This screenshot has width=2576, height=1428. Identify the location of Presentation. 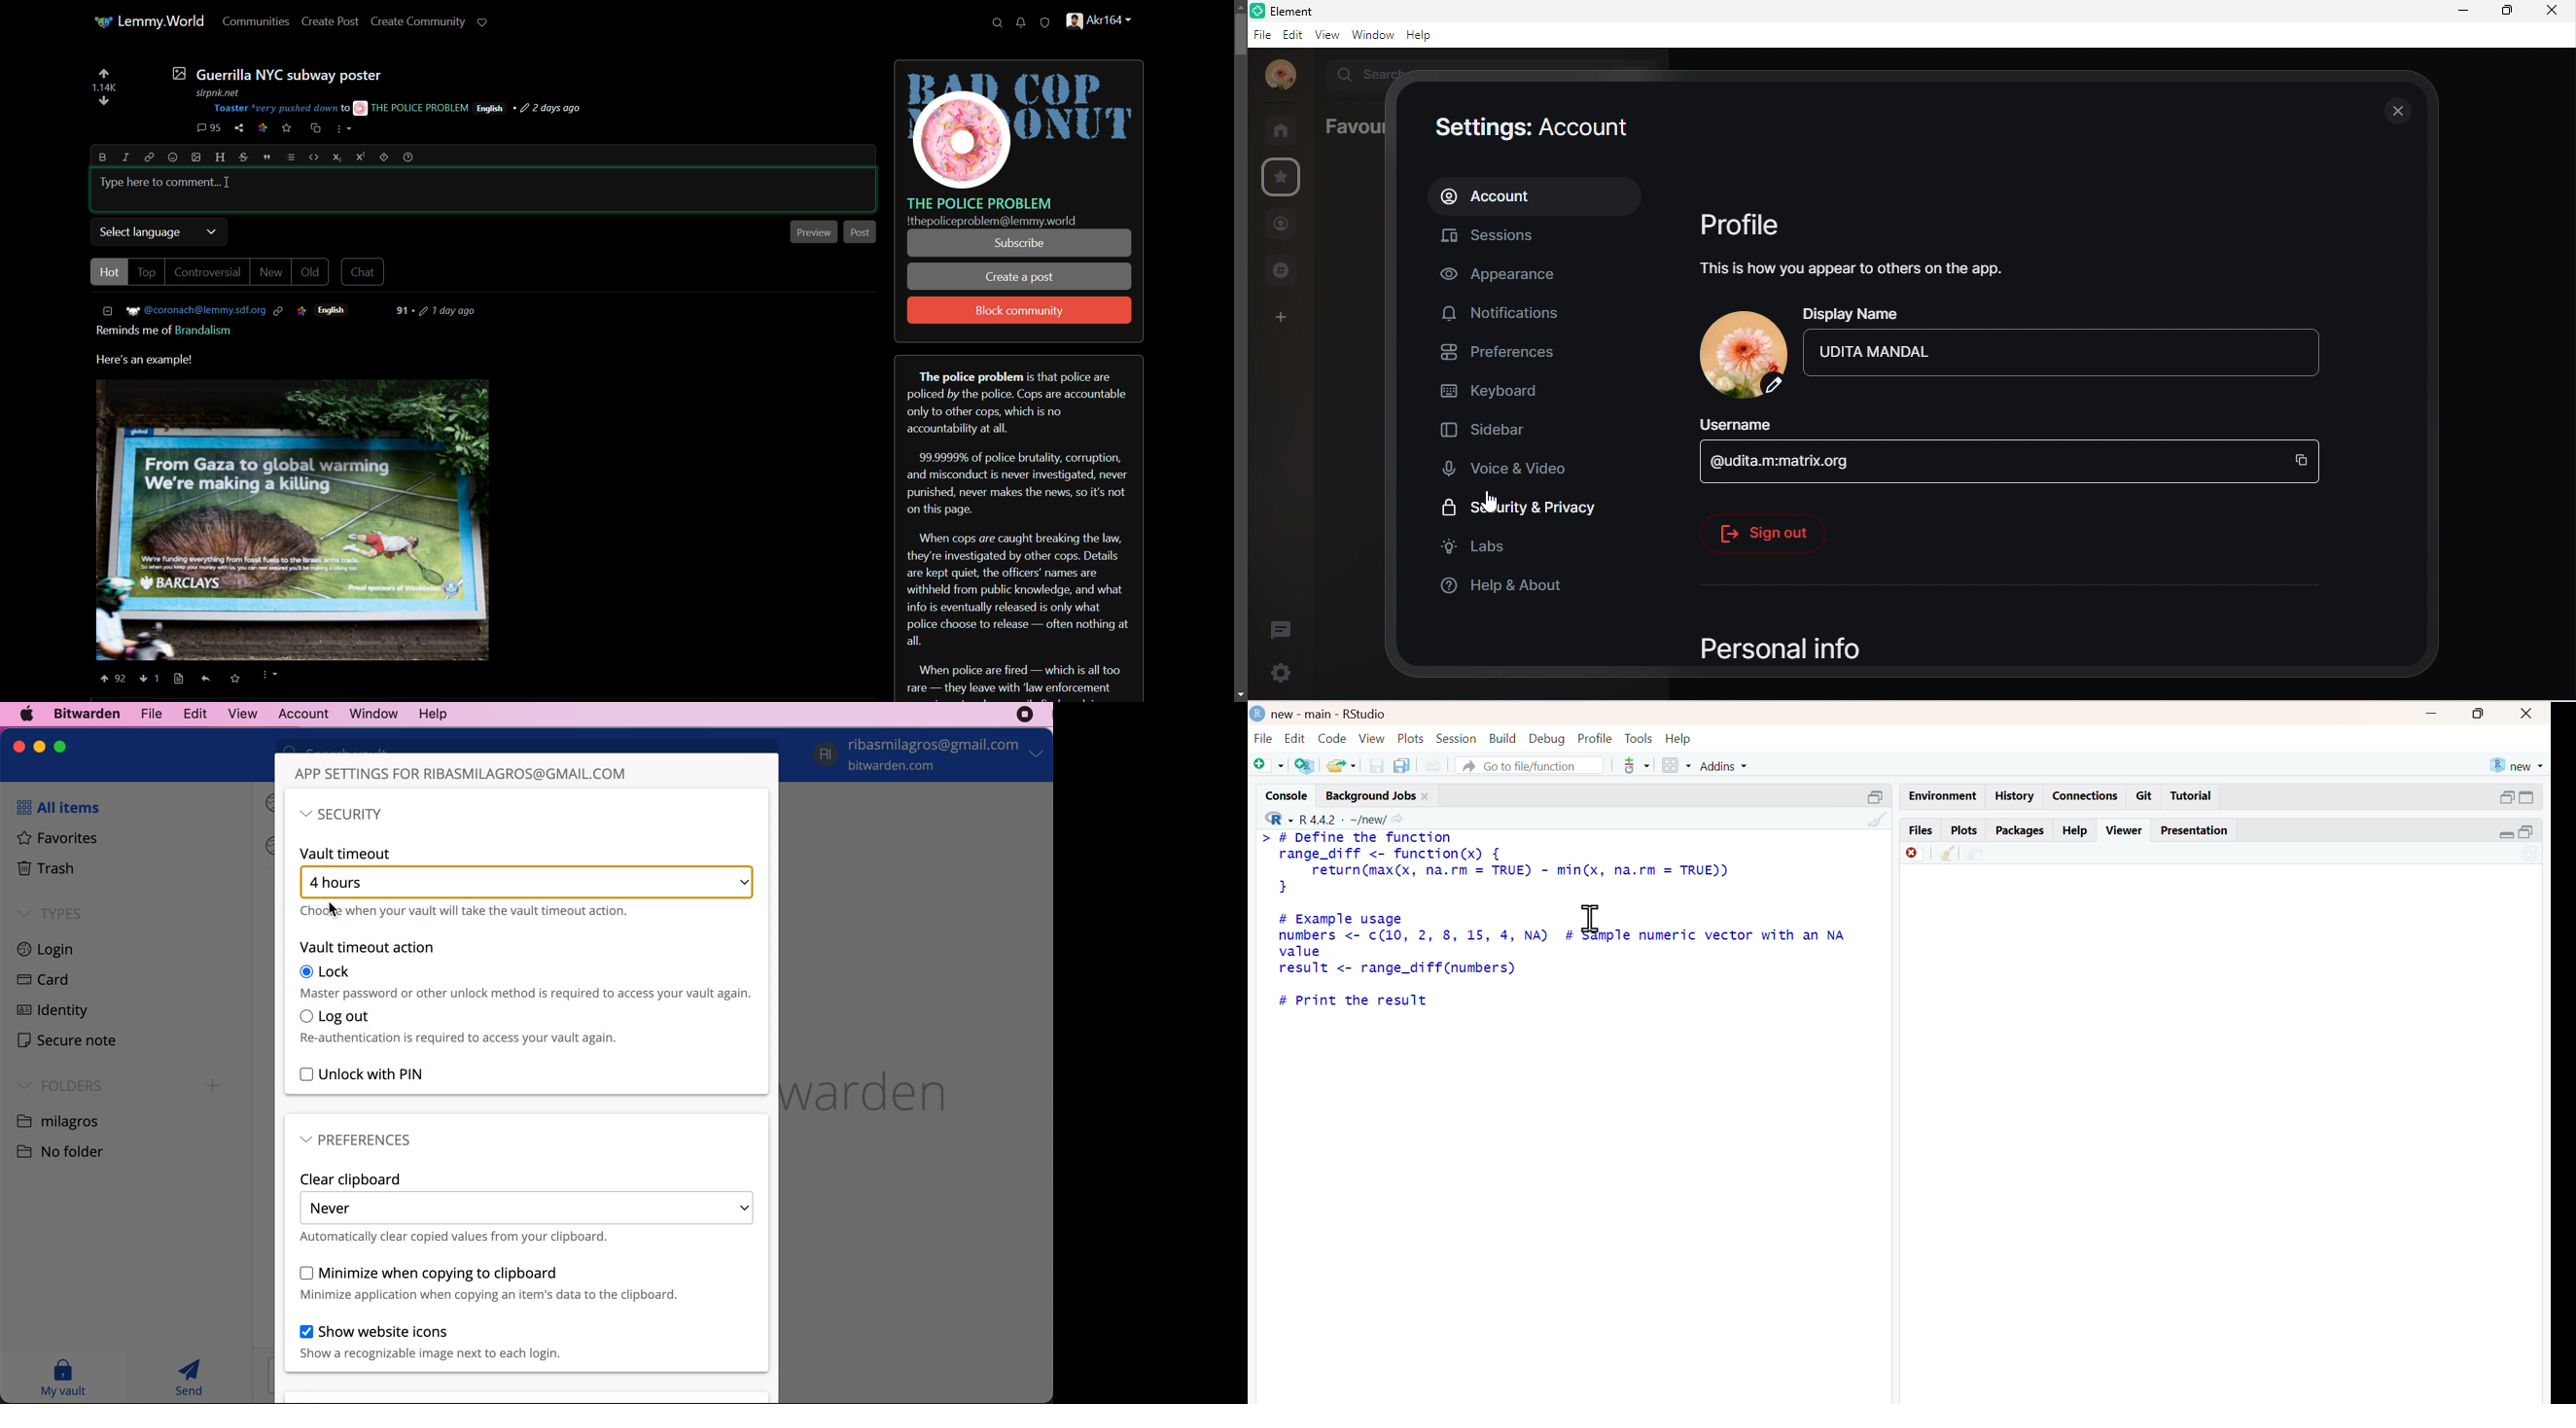
(2195, 830).